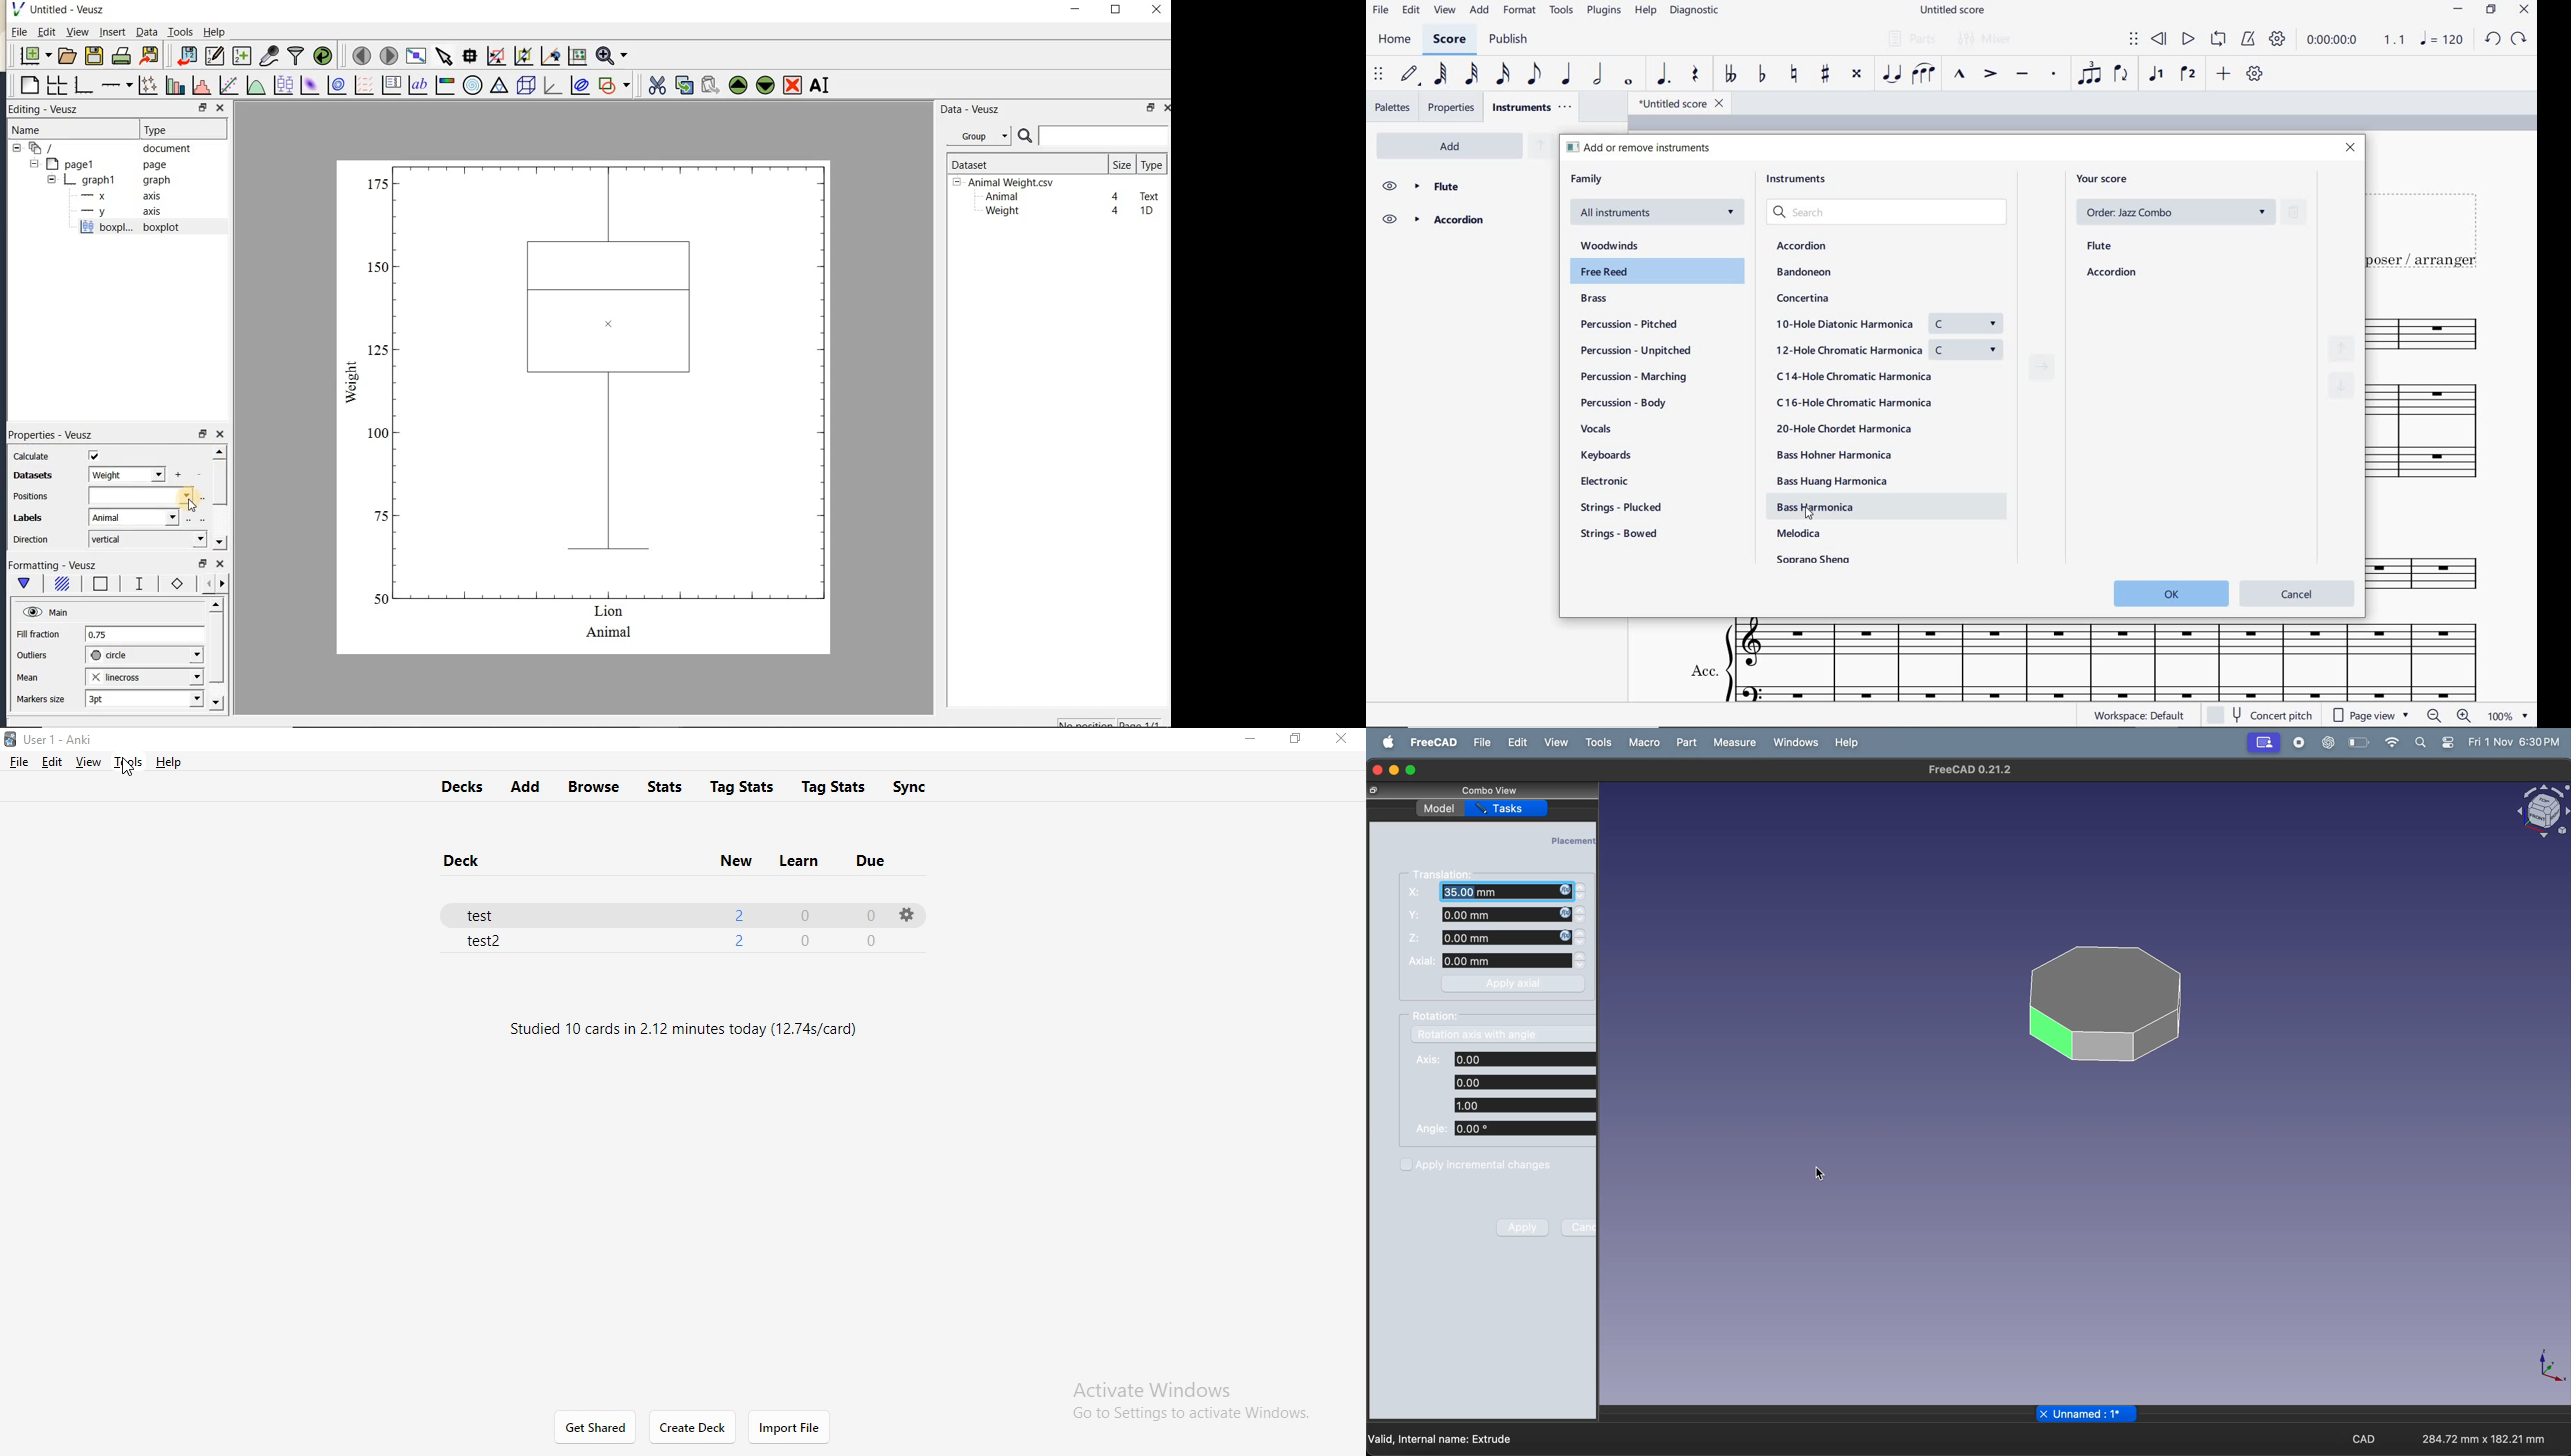 Image resolution: width=2576 pixels, height=1456 pixels. What do you see at coordinates (116, 85) in the screenshot?
I see `add an axis to the plot` at bounding box center [116, 85].